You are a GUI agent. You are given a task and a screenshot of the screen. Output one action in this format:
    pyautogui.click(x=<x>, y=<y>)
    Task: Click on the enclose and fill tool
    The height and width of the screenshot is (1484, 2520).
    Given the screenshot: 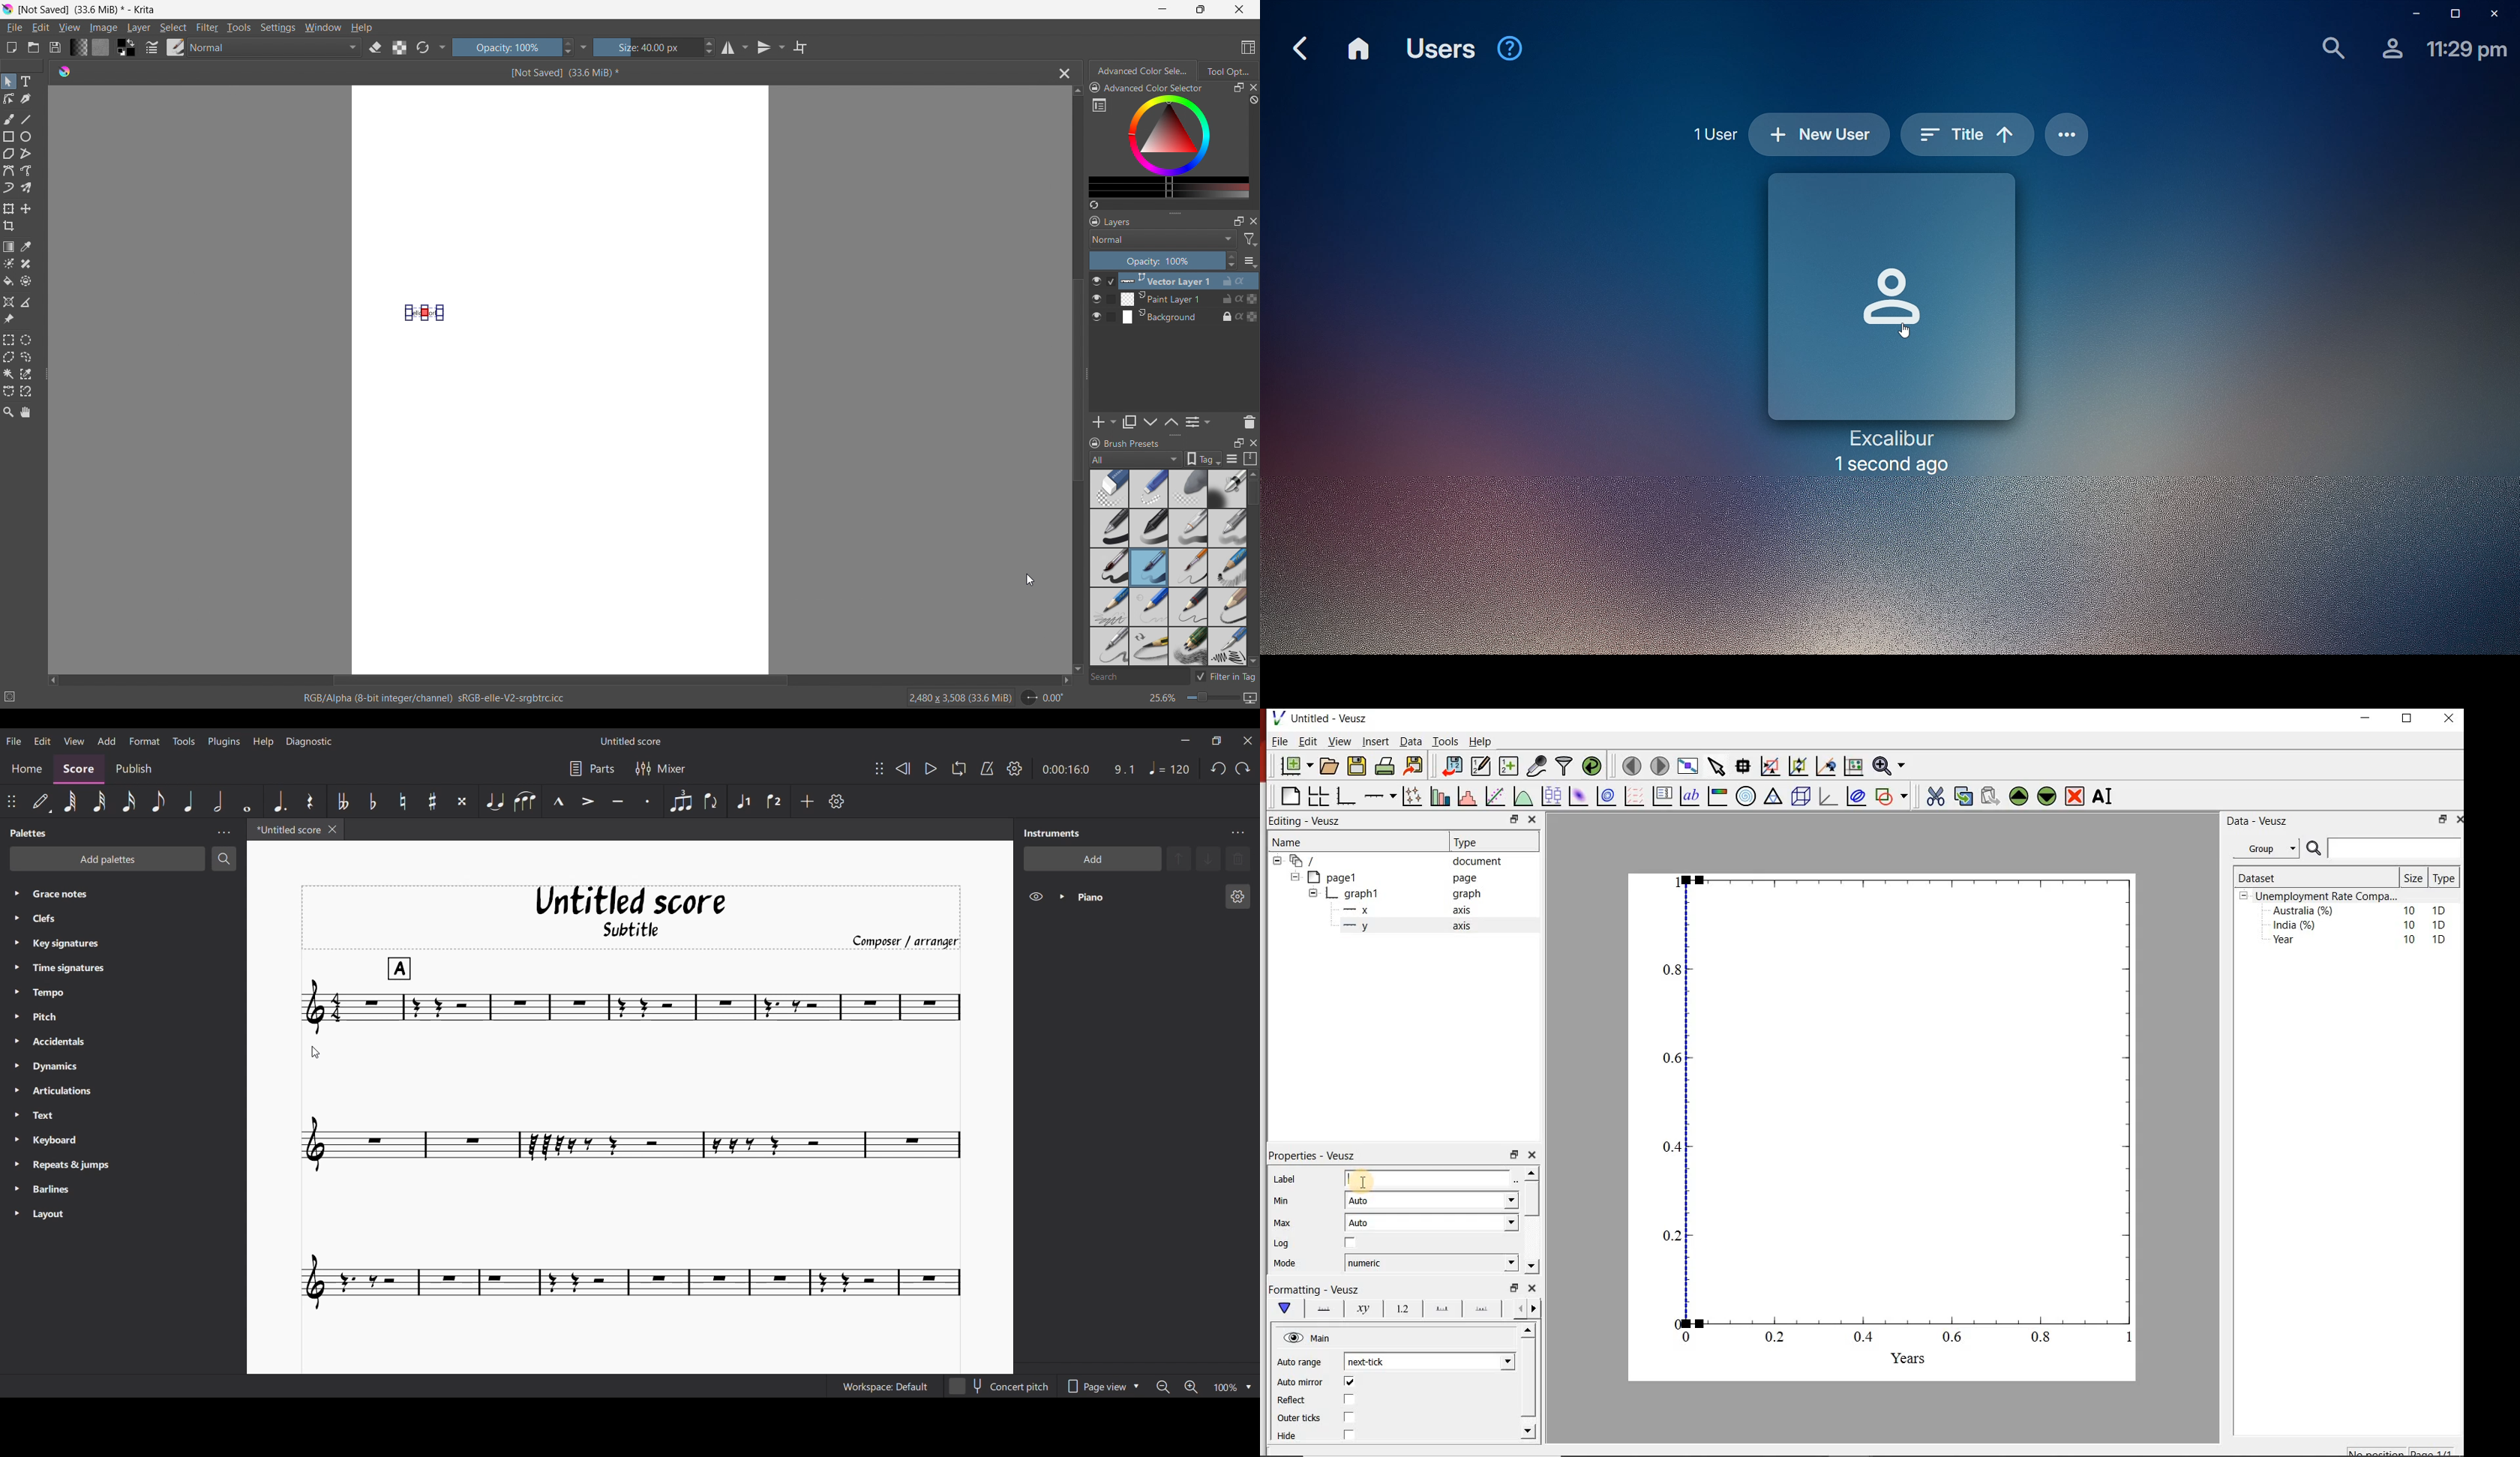 What is the action you would take?
    pyautogui.click(x=26, y=281)
    